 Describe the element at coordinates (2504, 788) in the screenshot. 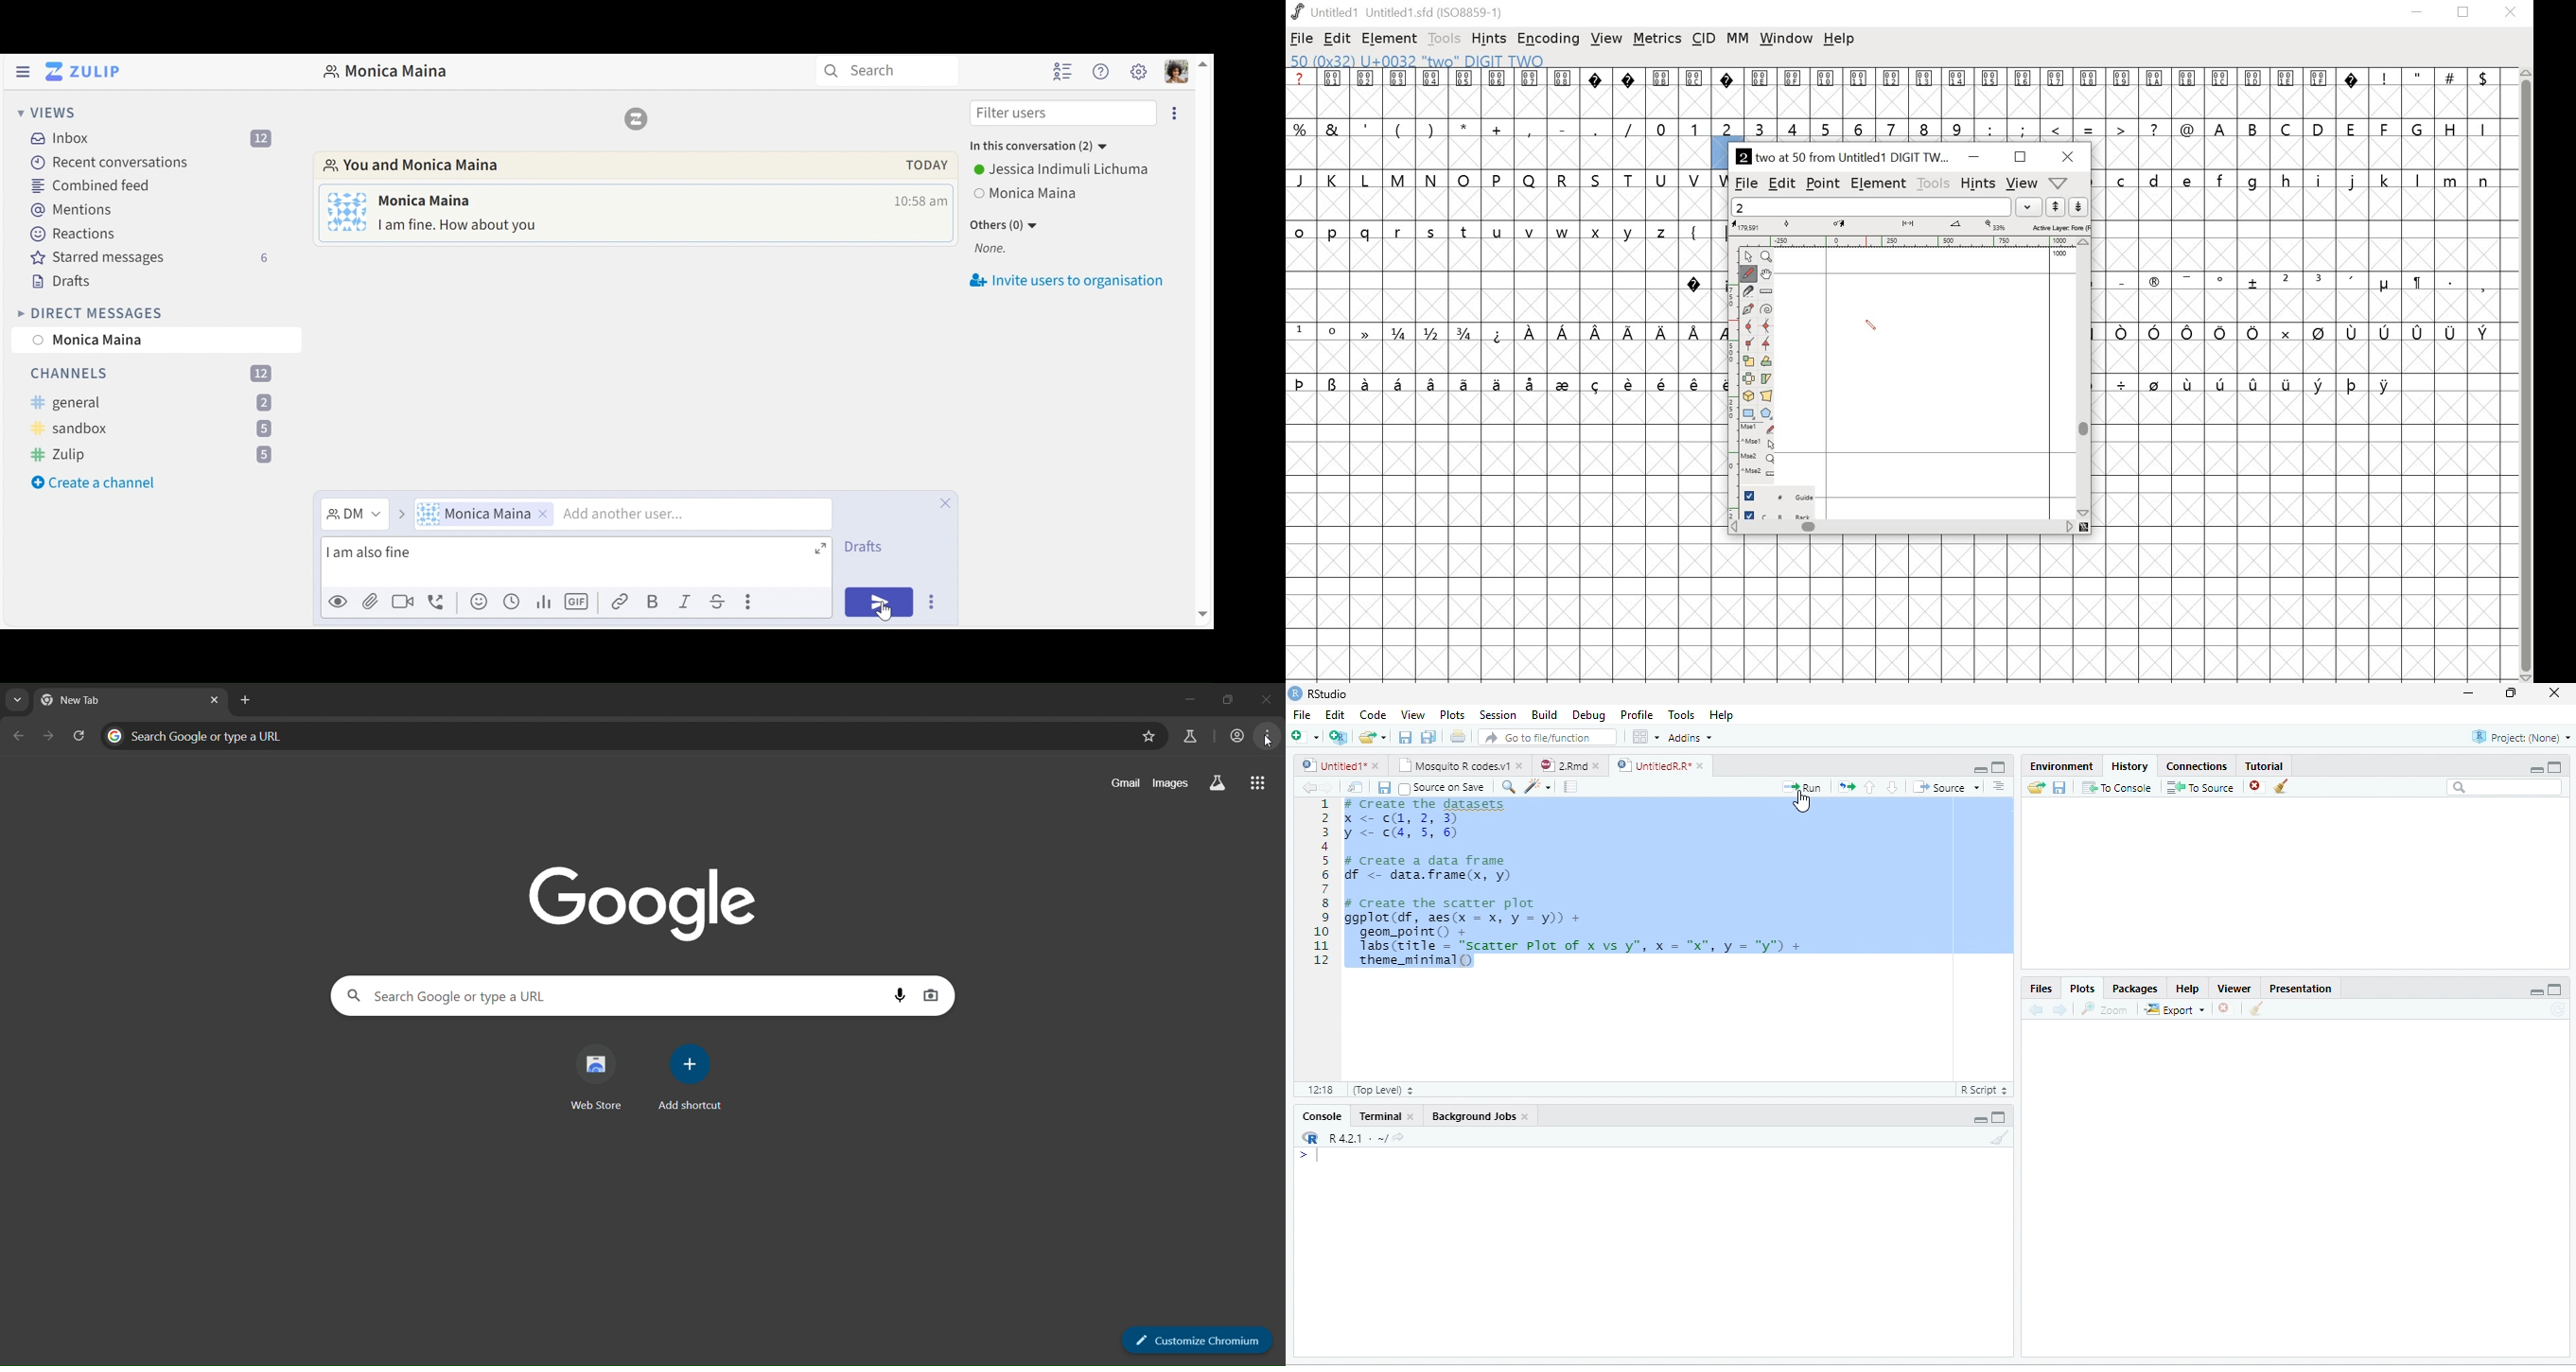

I see `Search bar` at that location.